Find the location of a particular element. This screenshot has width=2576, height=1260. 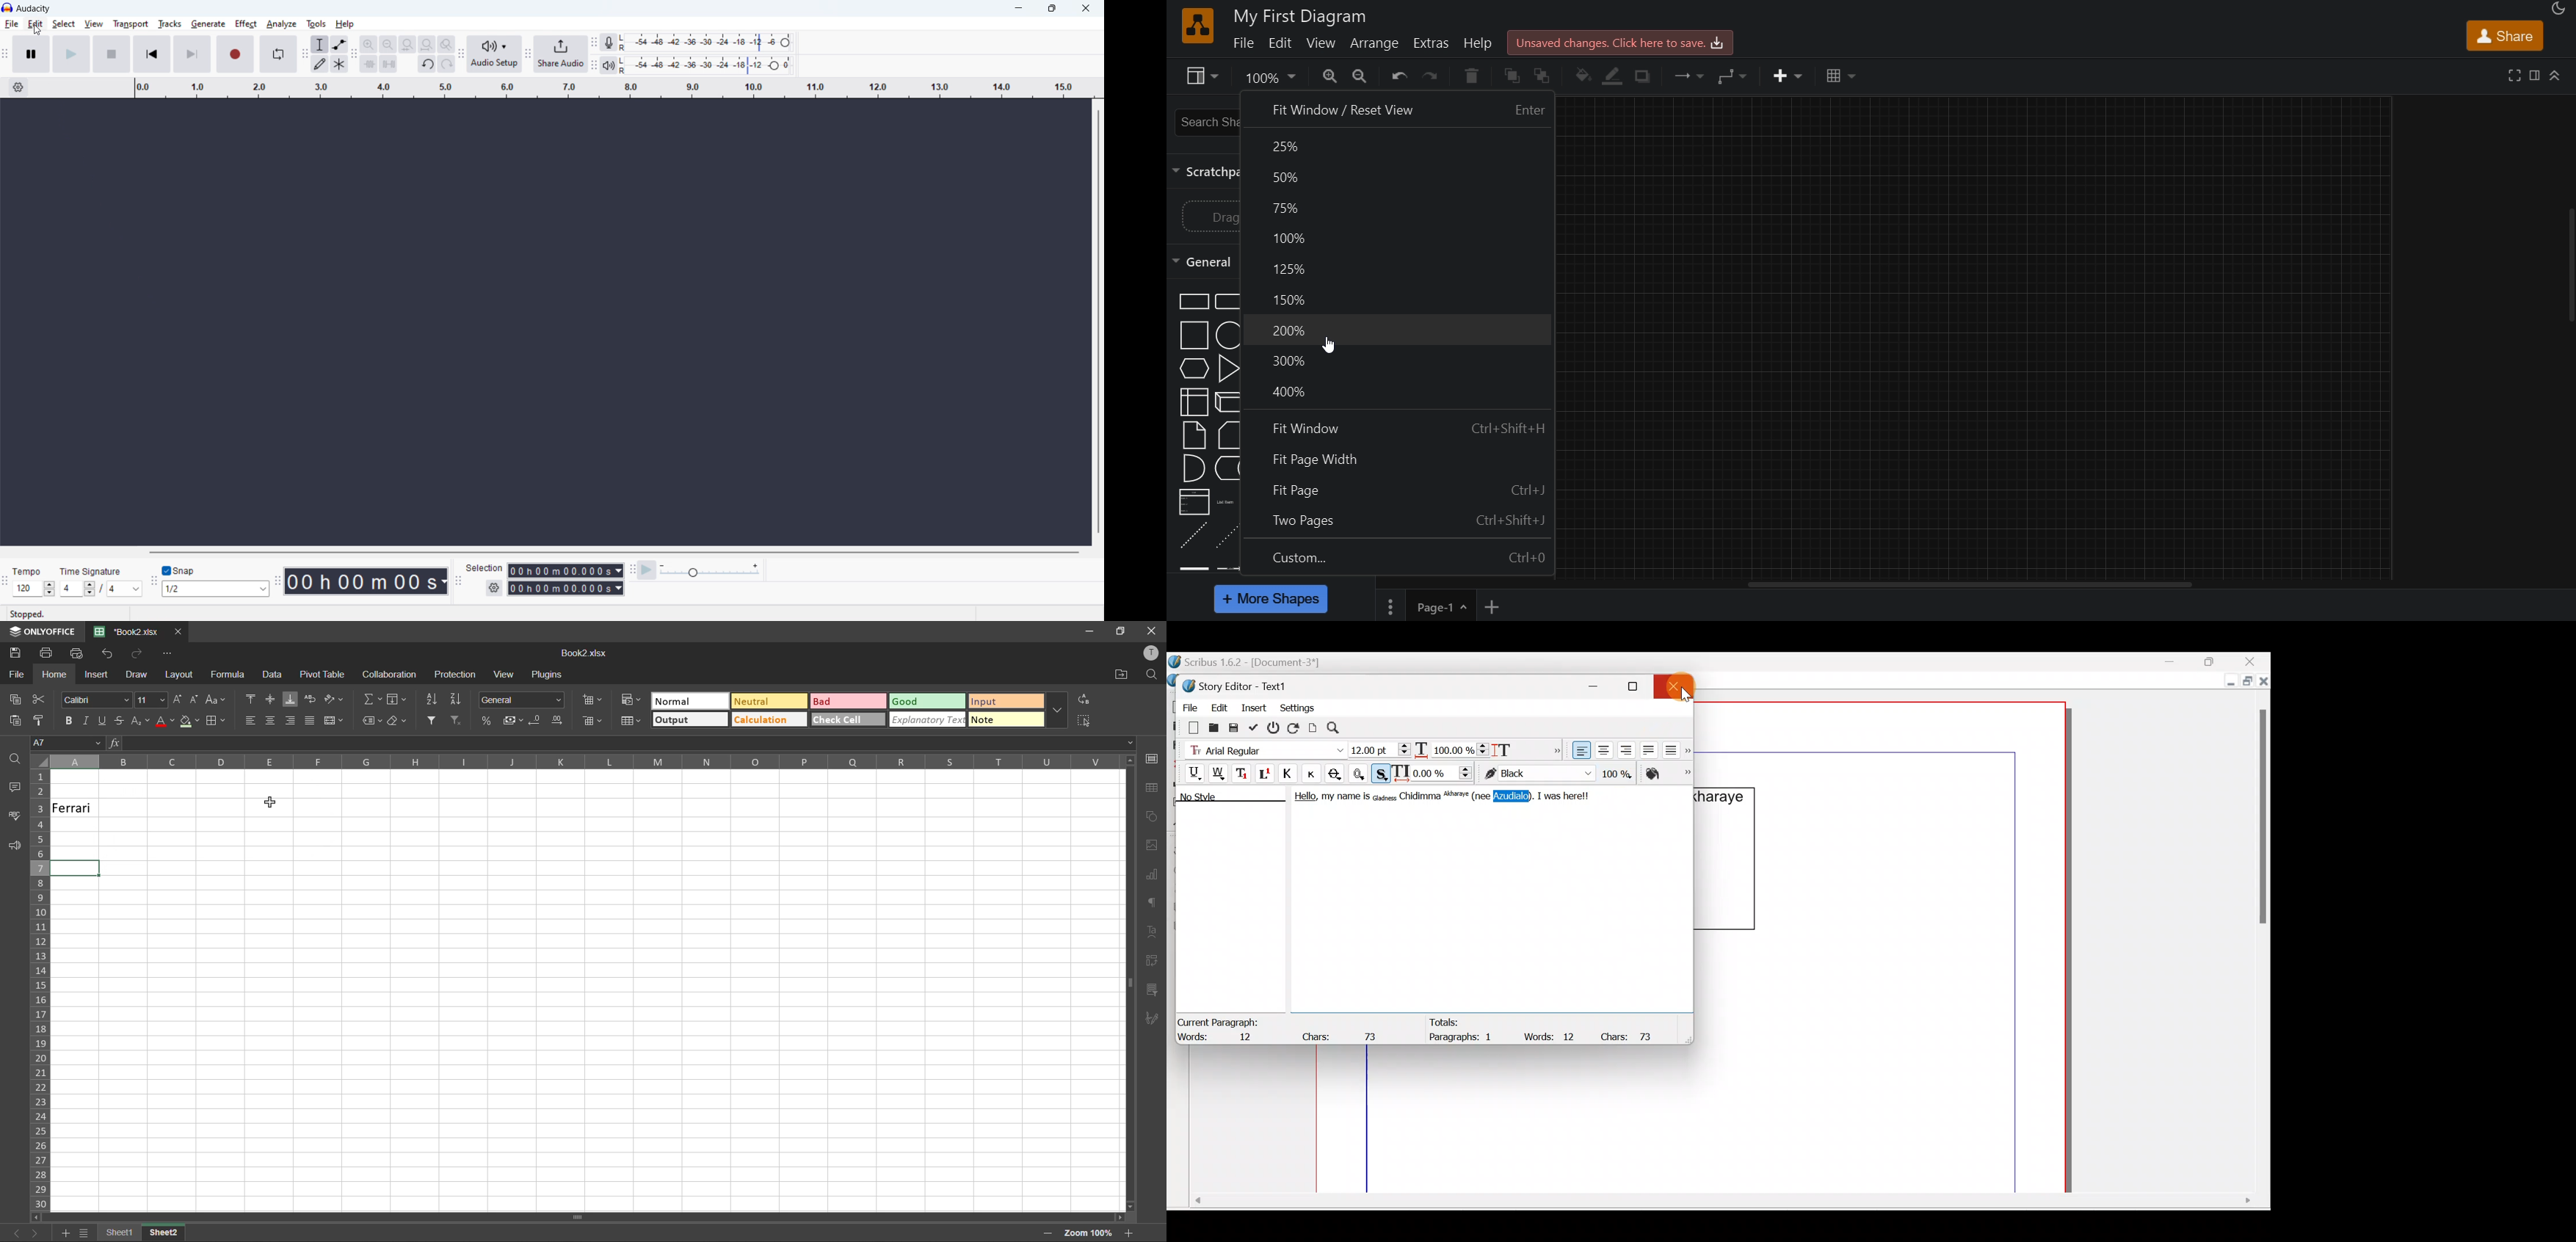

orientation is located at coordinates (335, 698).